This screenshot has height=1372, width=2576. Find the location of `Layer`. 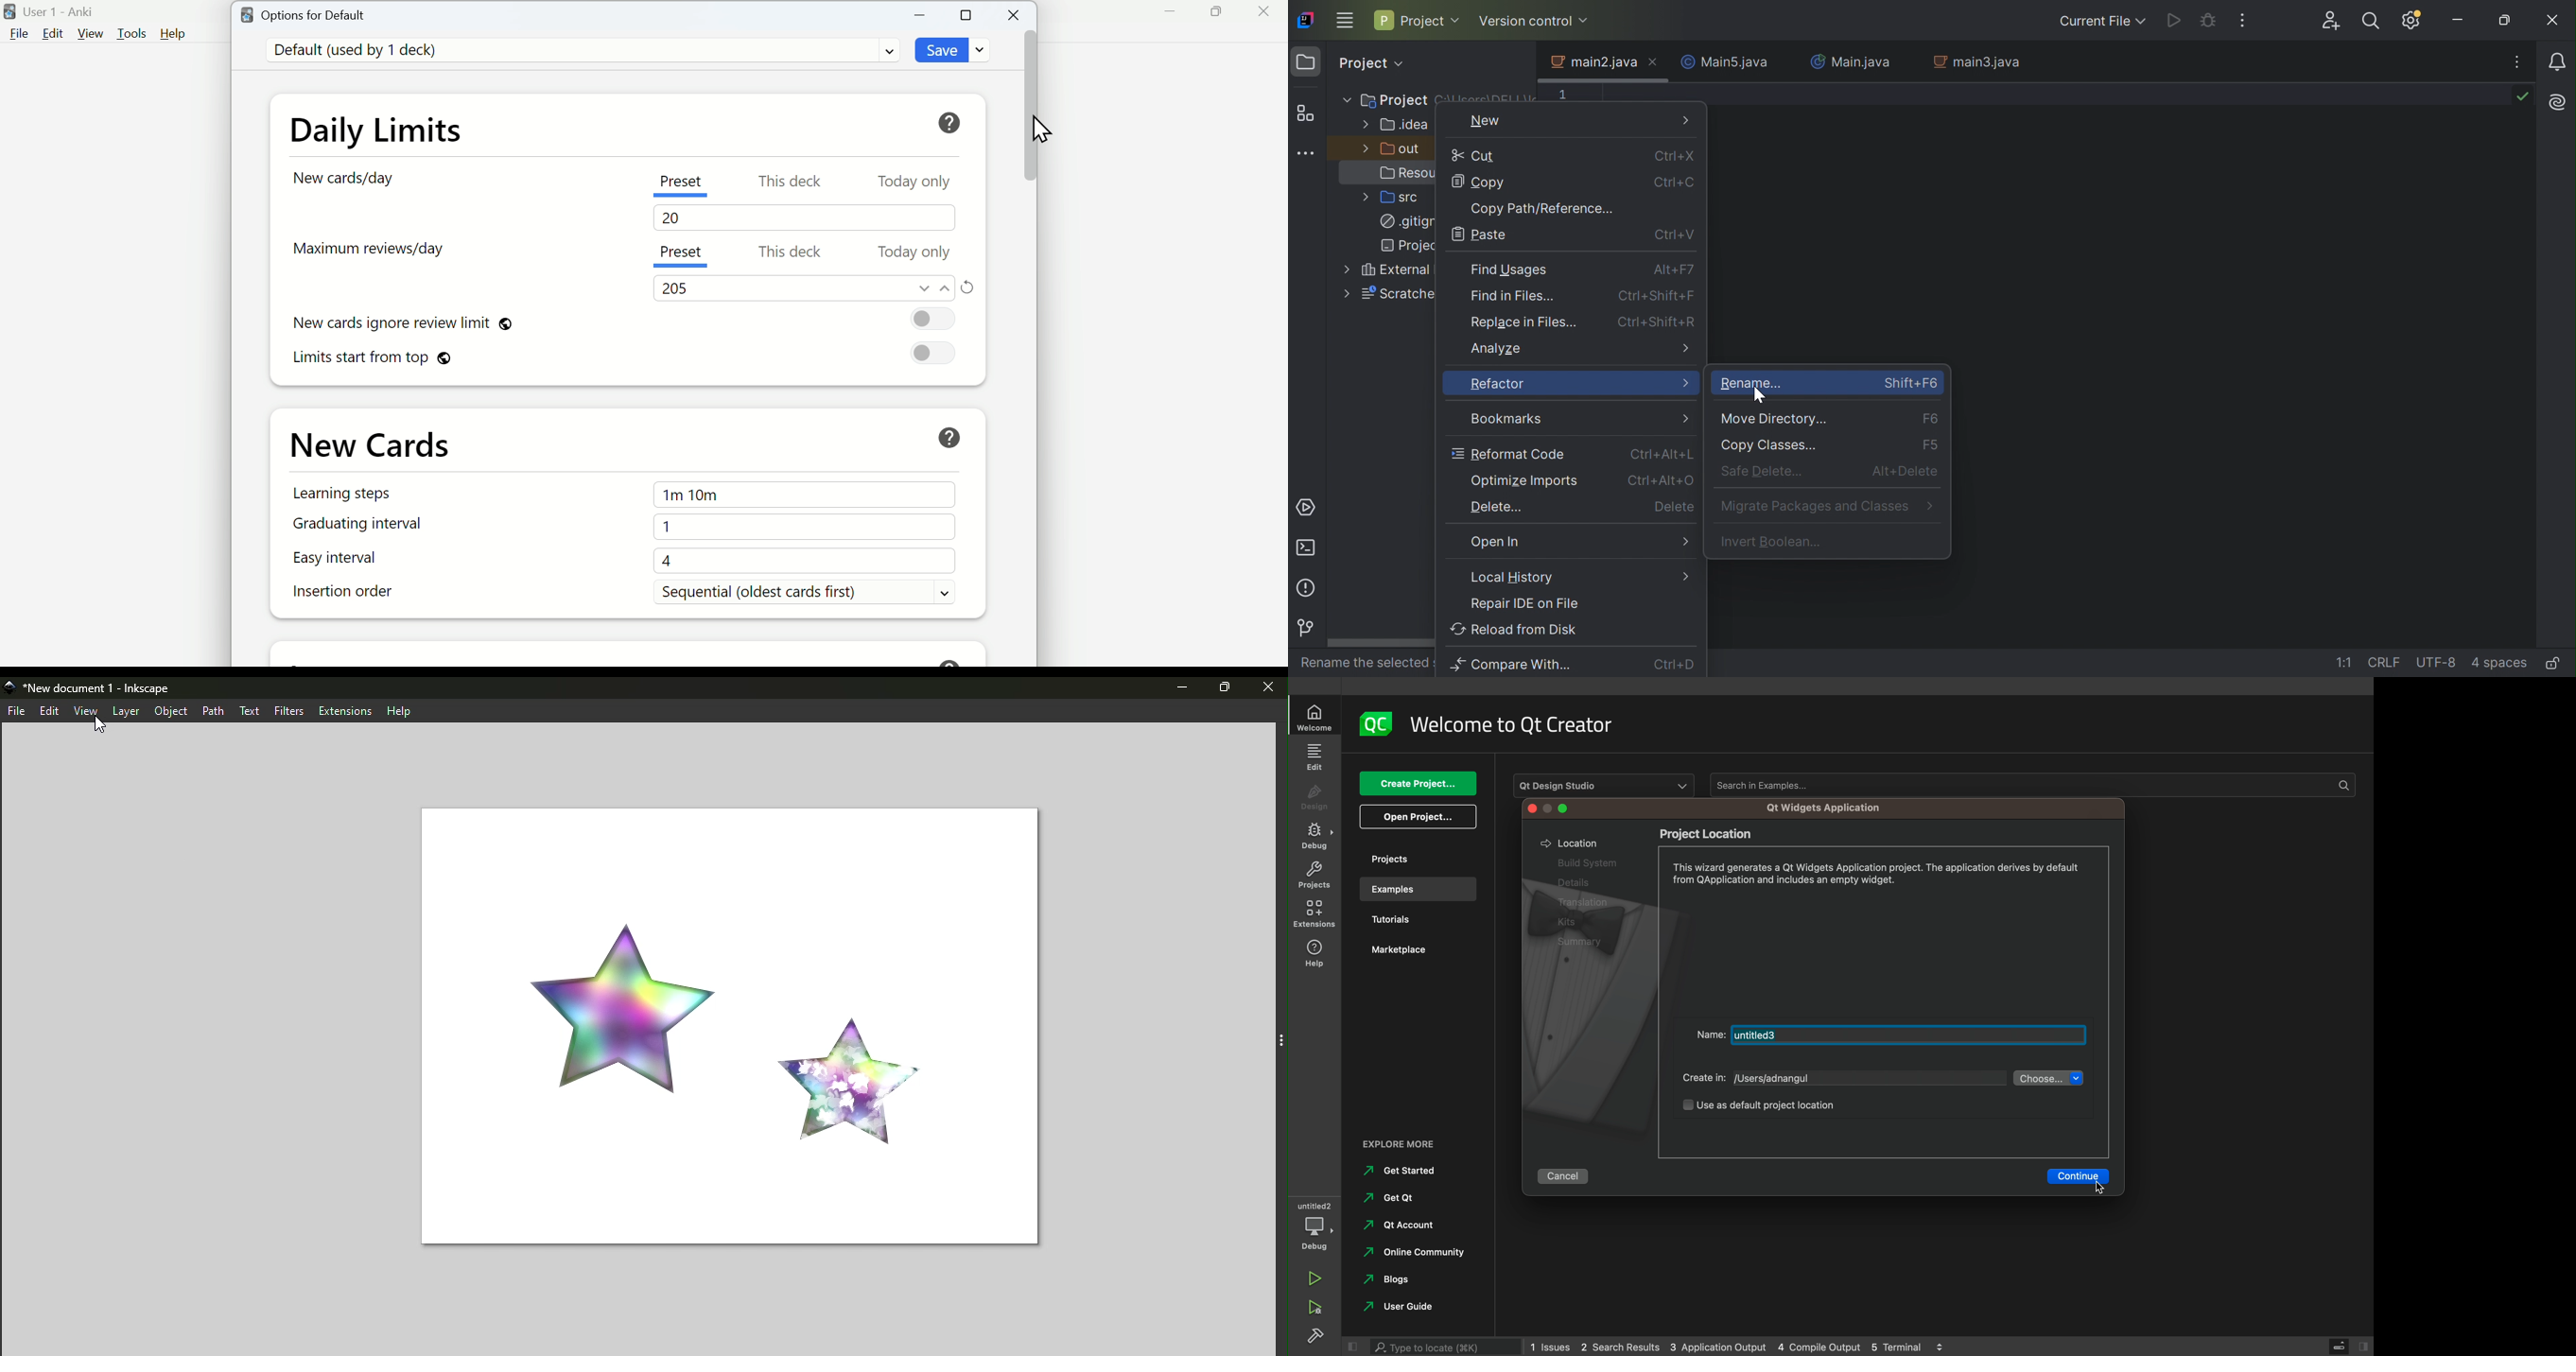

Layer is located at coordinates (129, 711).